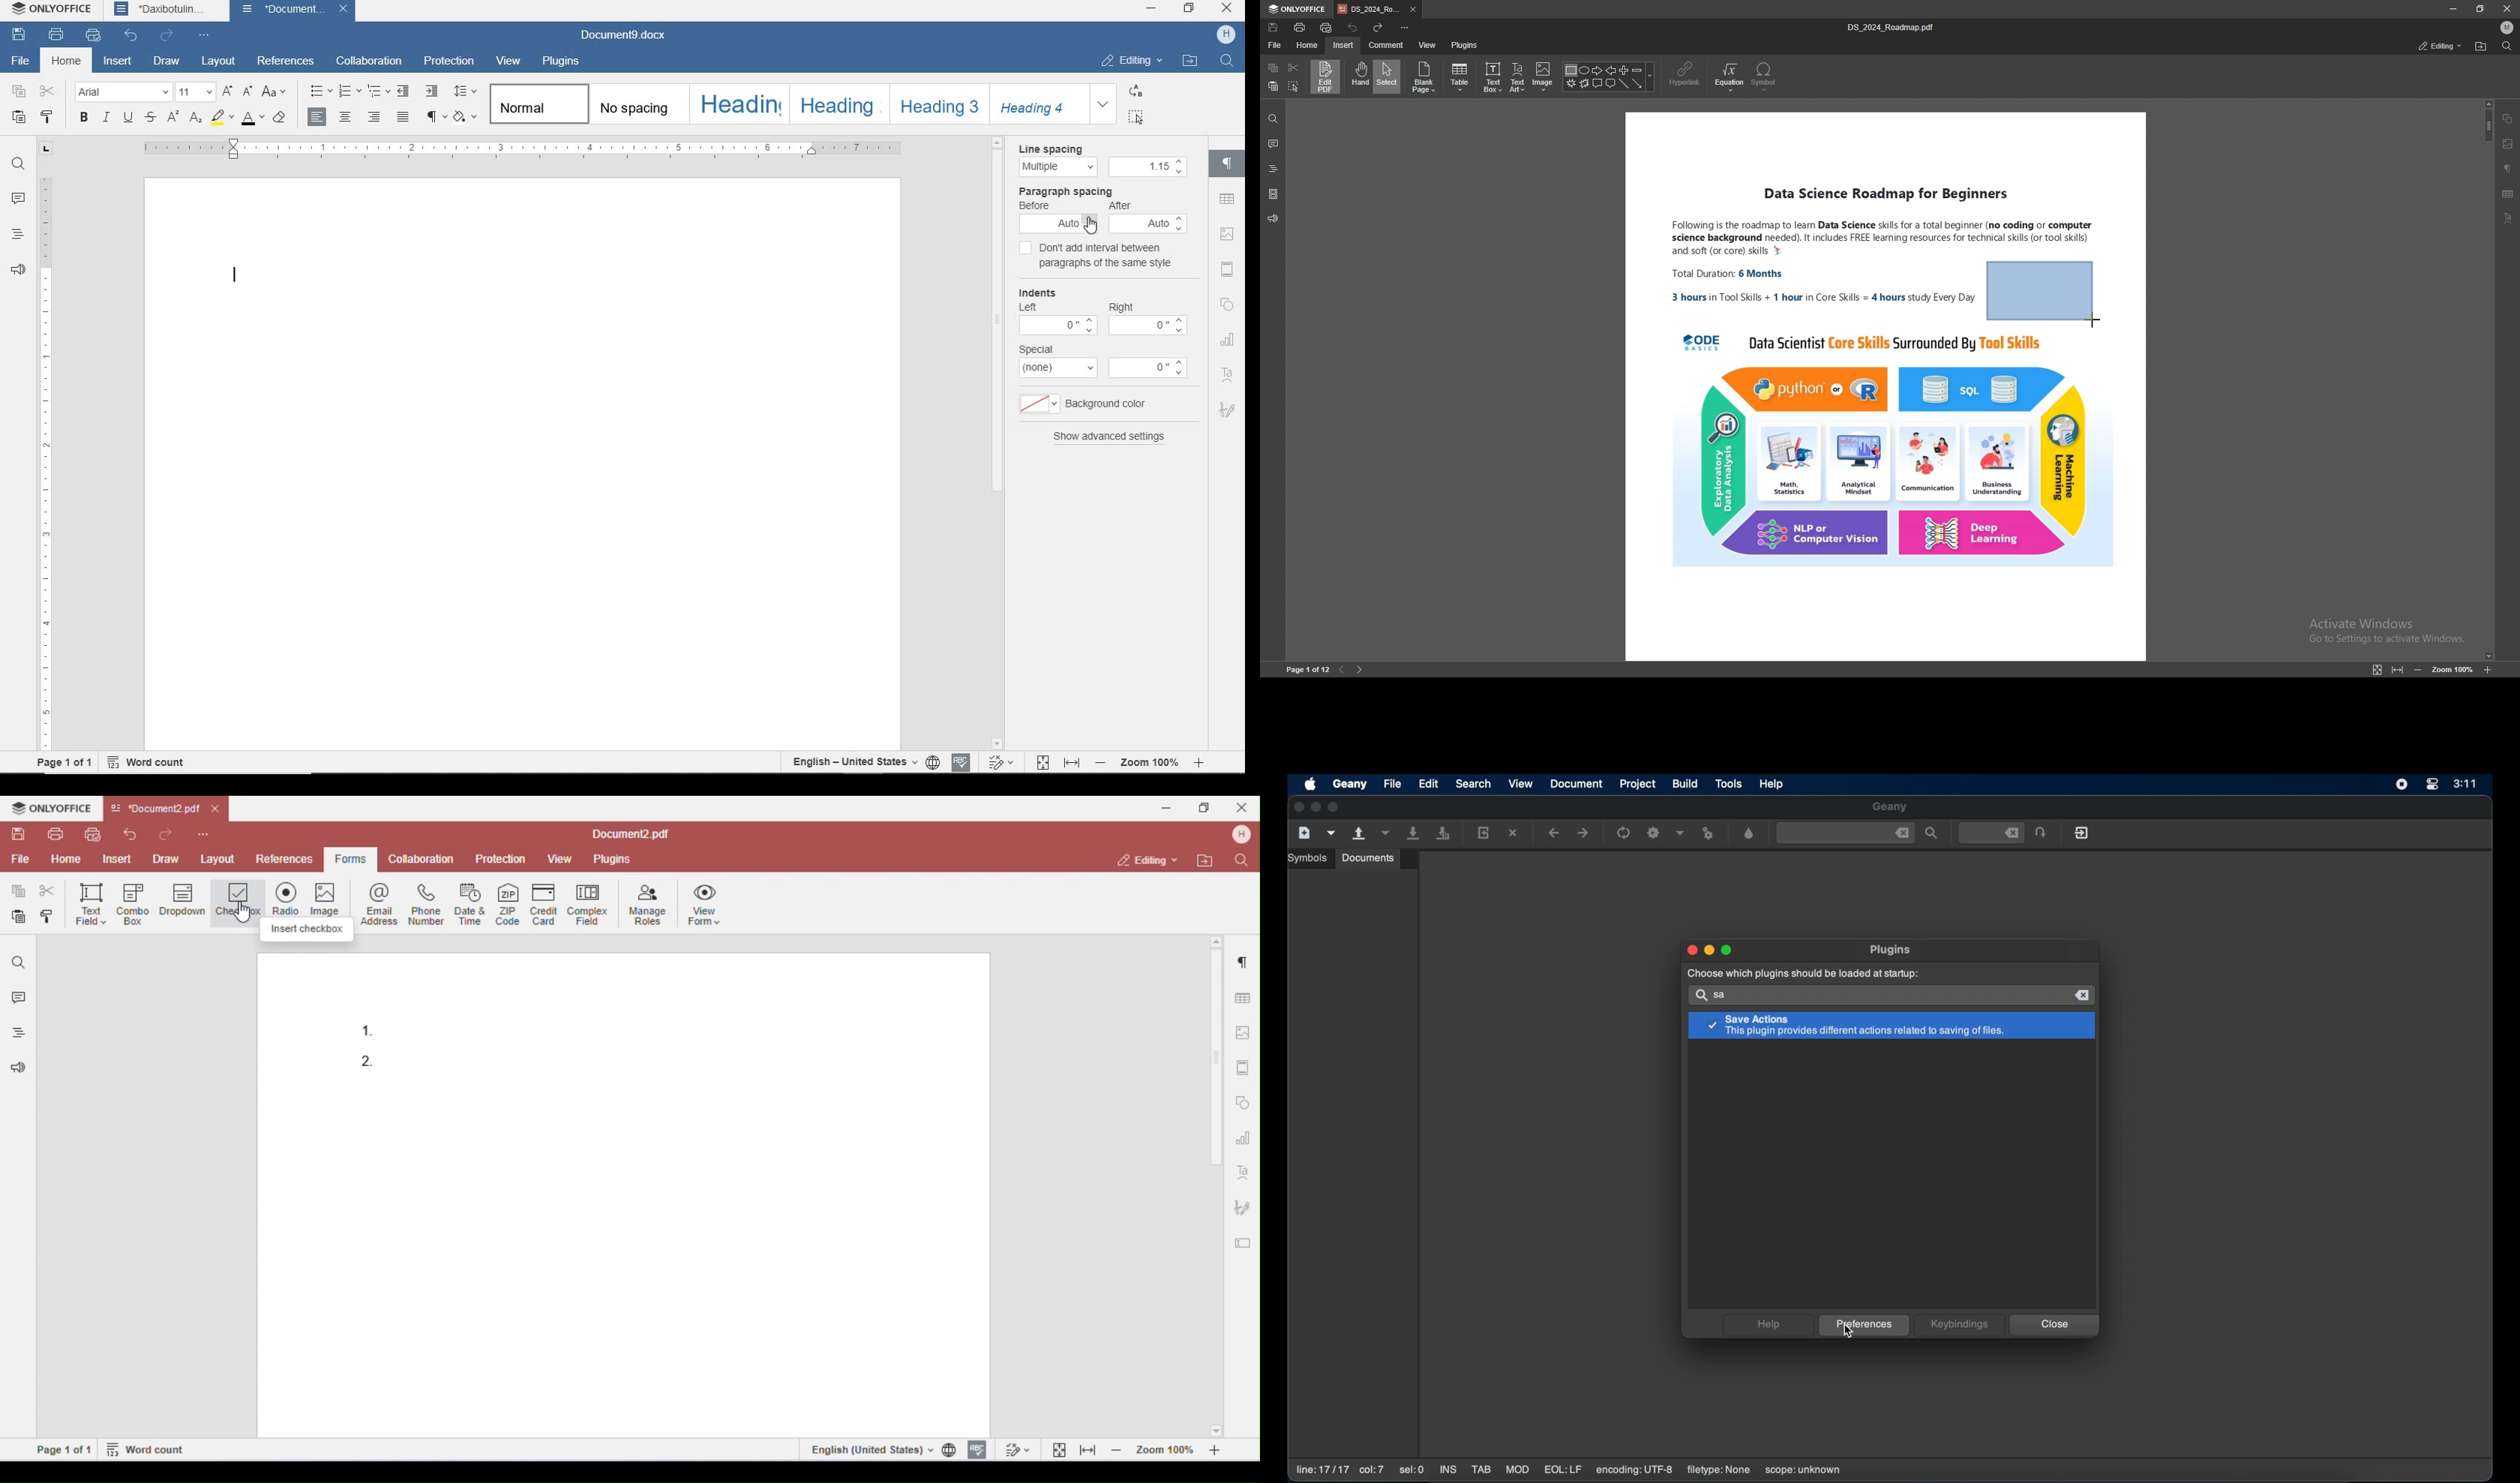 Image resolution: width=2520 pixels, height=1484 pixels. Describe the element at coordinates (1059, 367) in the screenshot. I see `type` at that location.